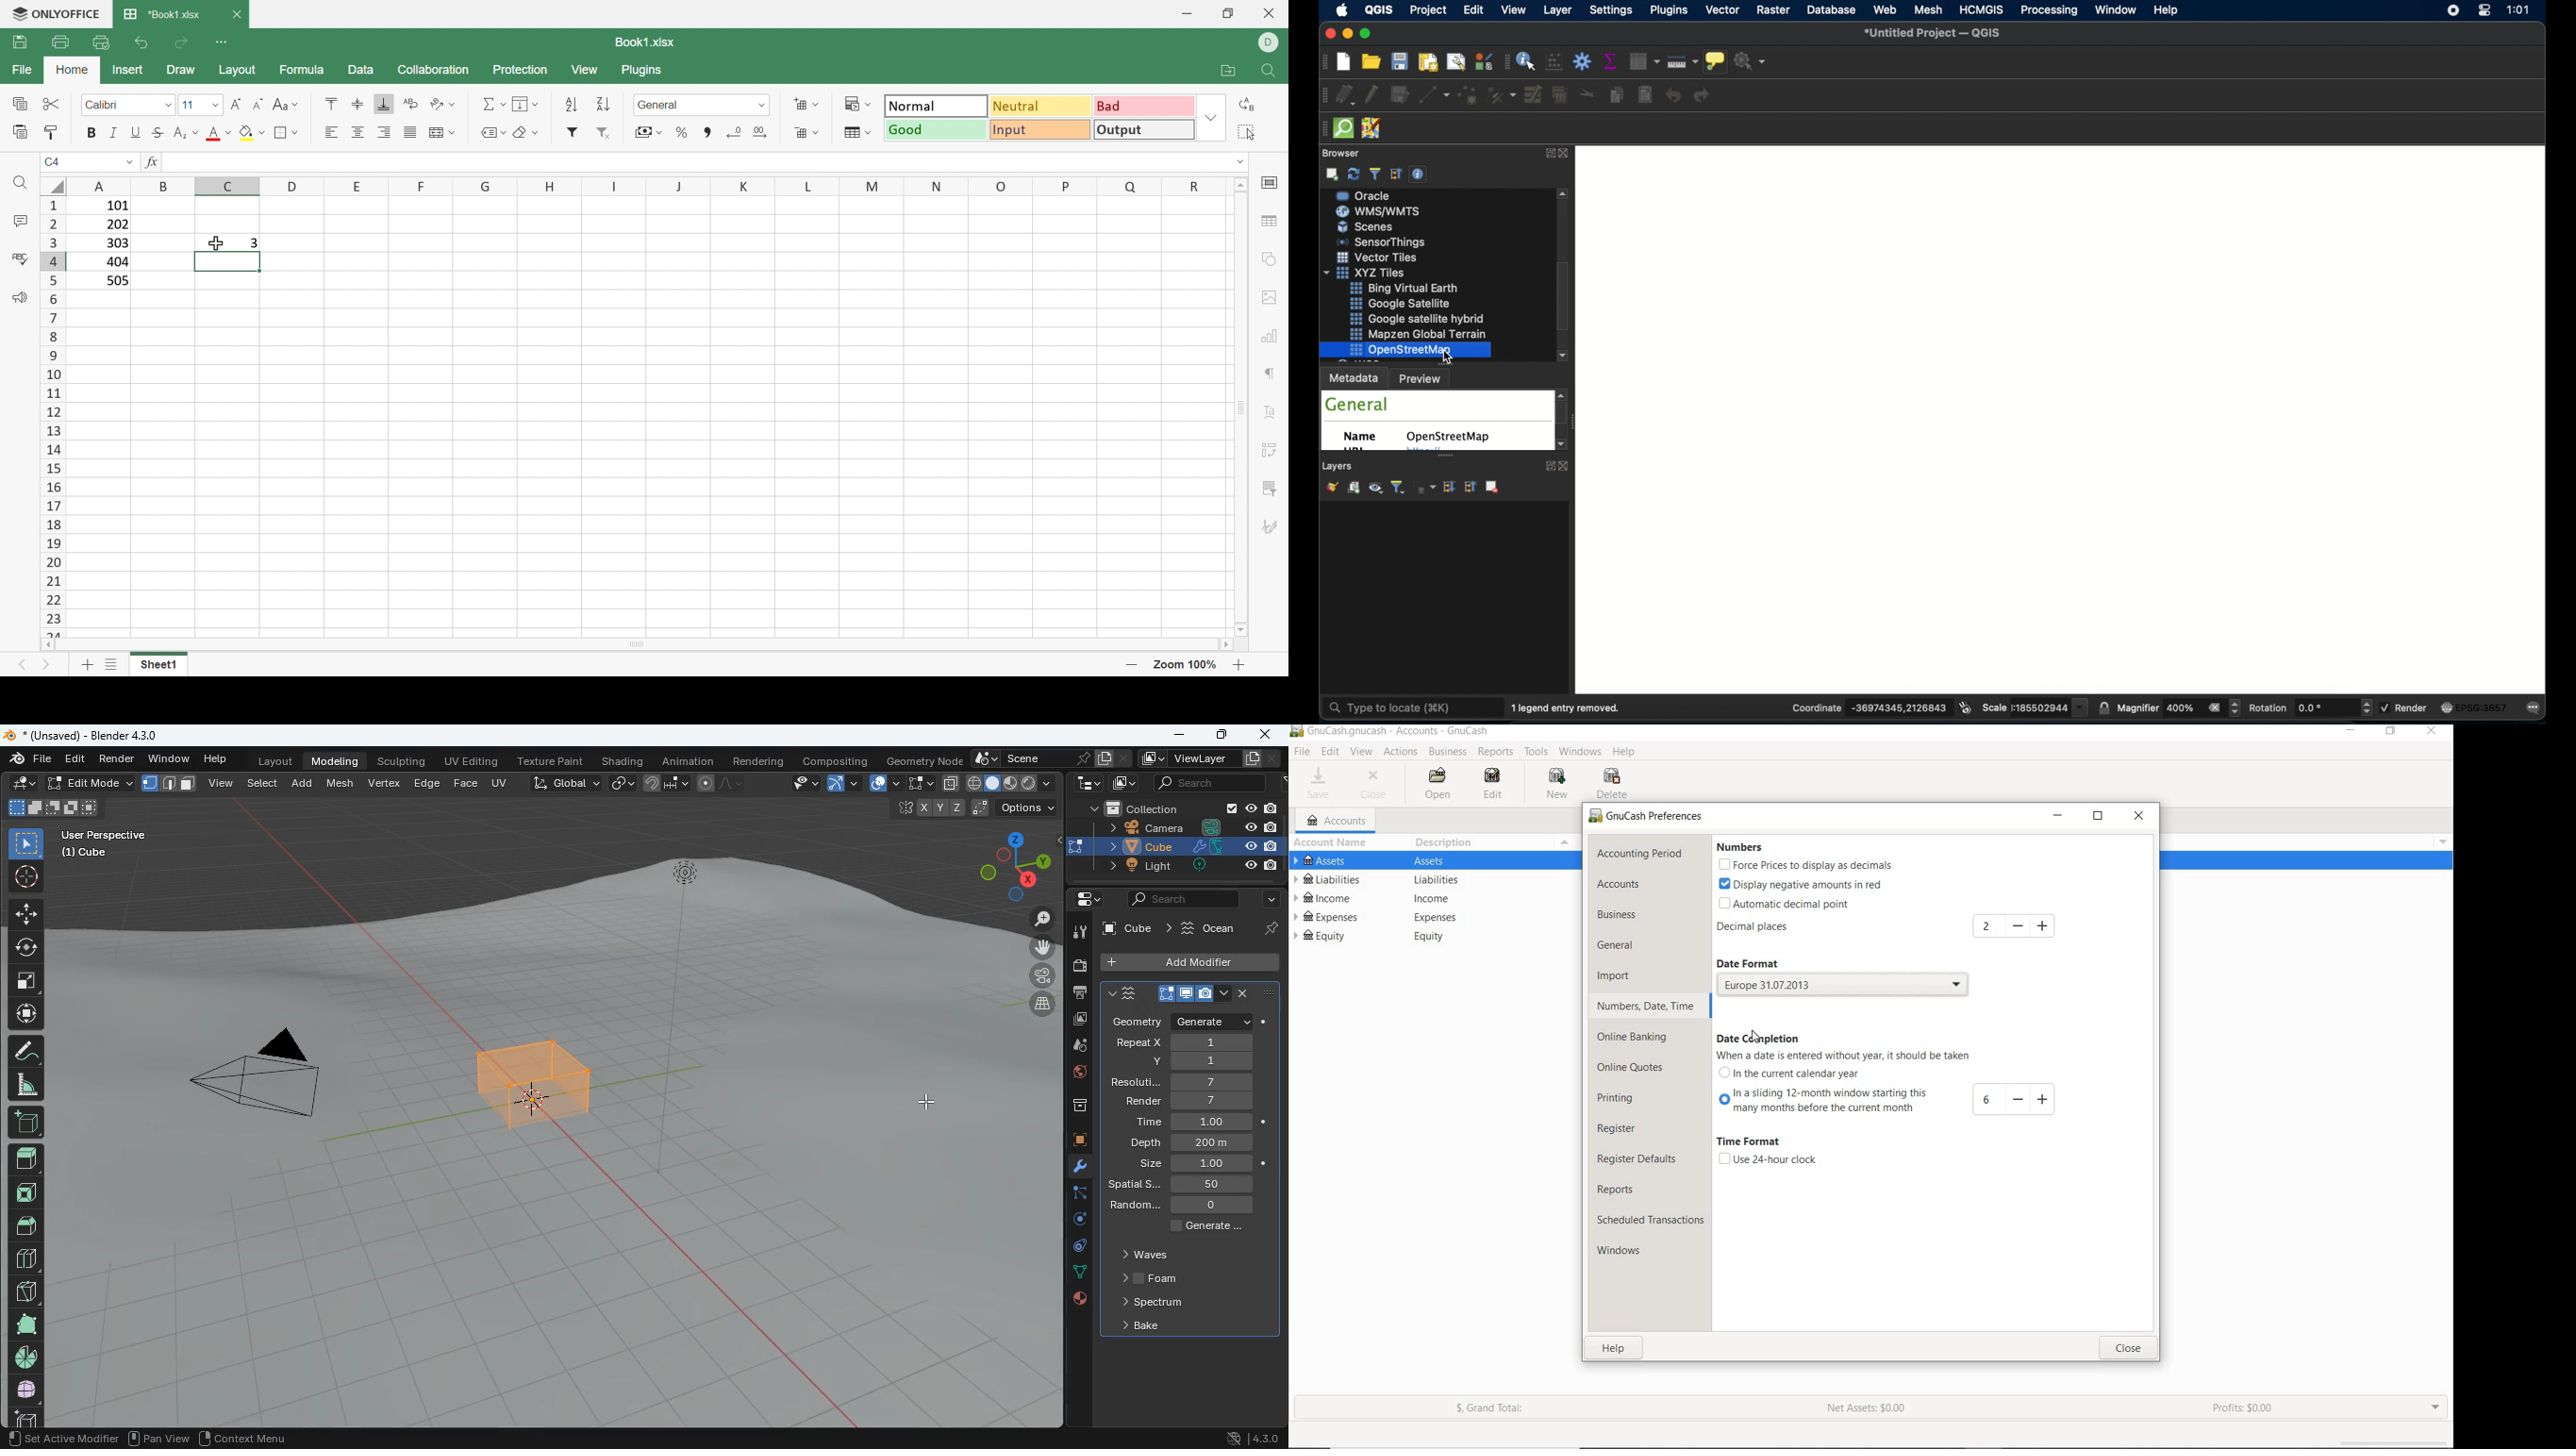  I want to click on minimize, so click(2059, 817).